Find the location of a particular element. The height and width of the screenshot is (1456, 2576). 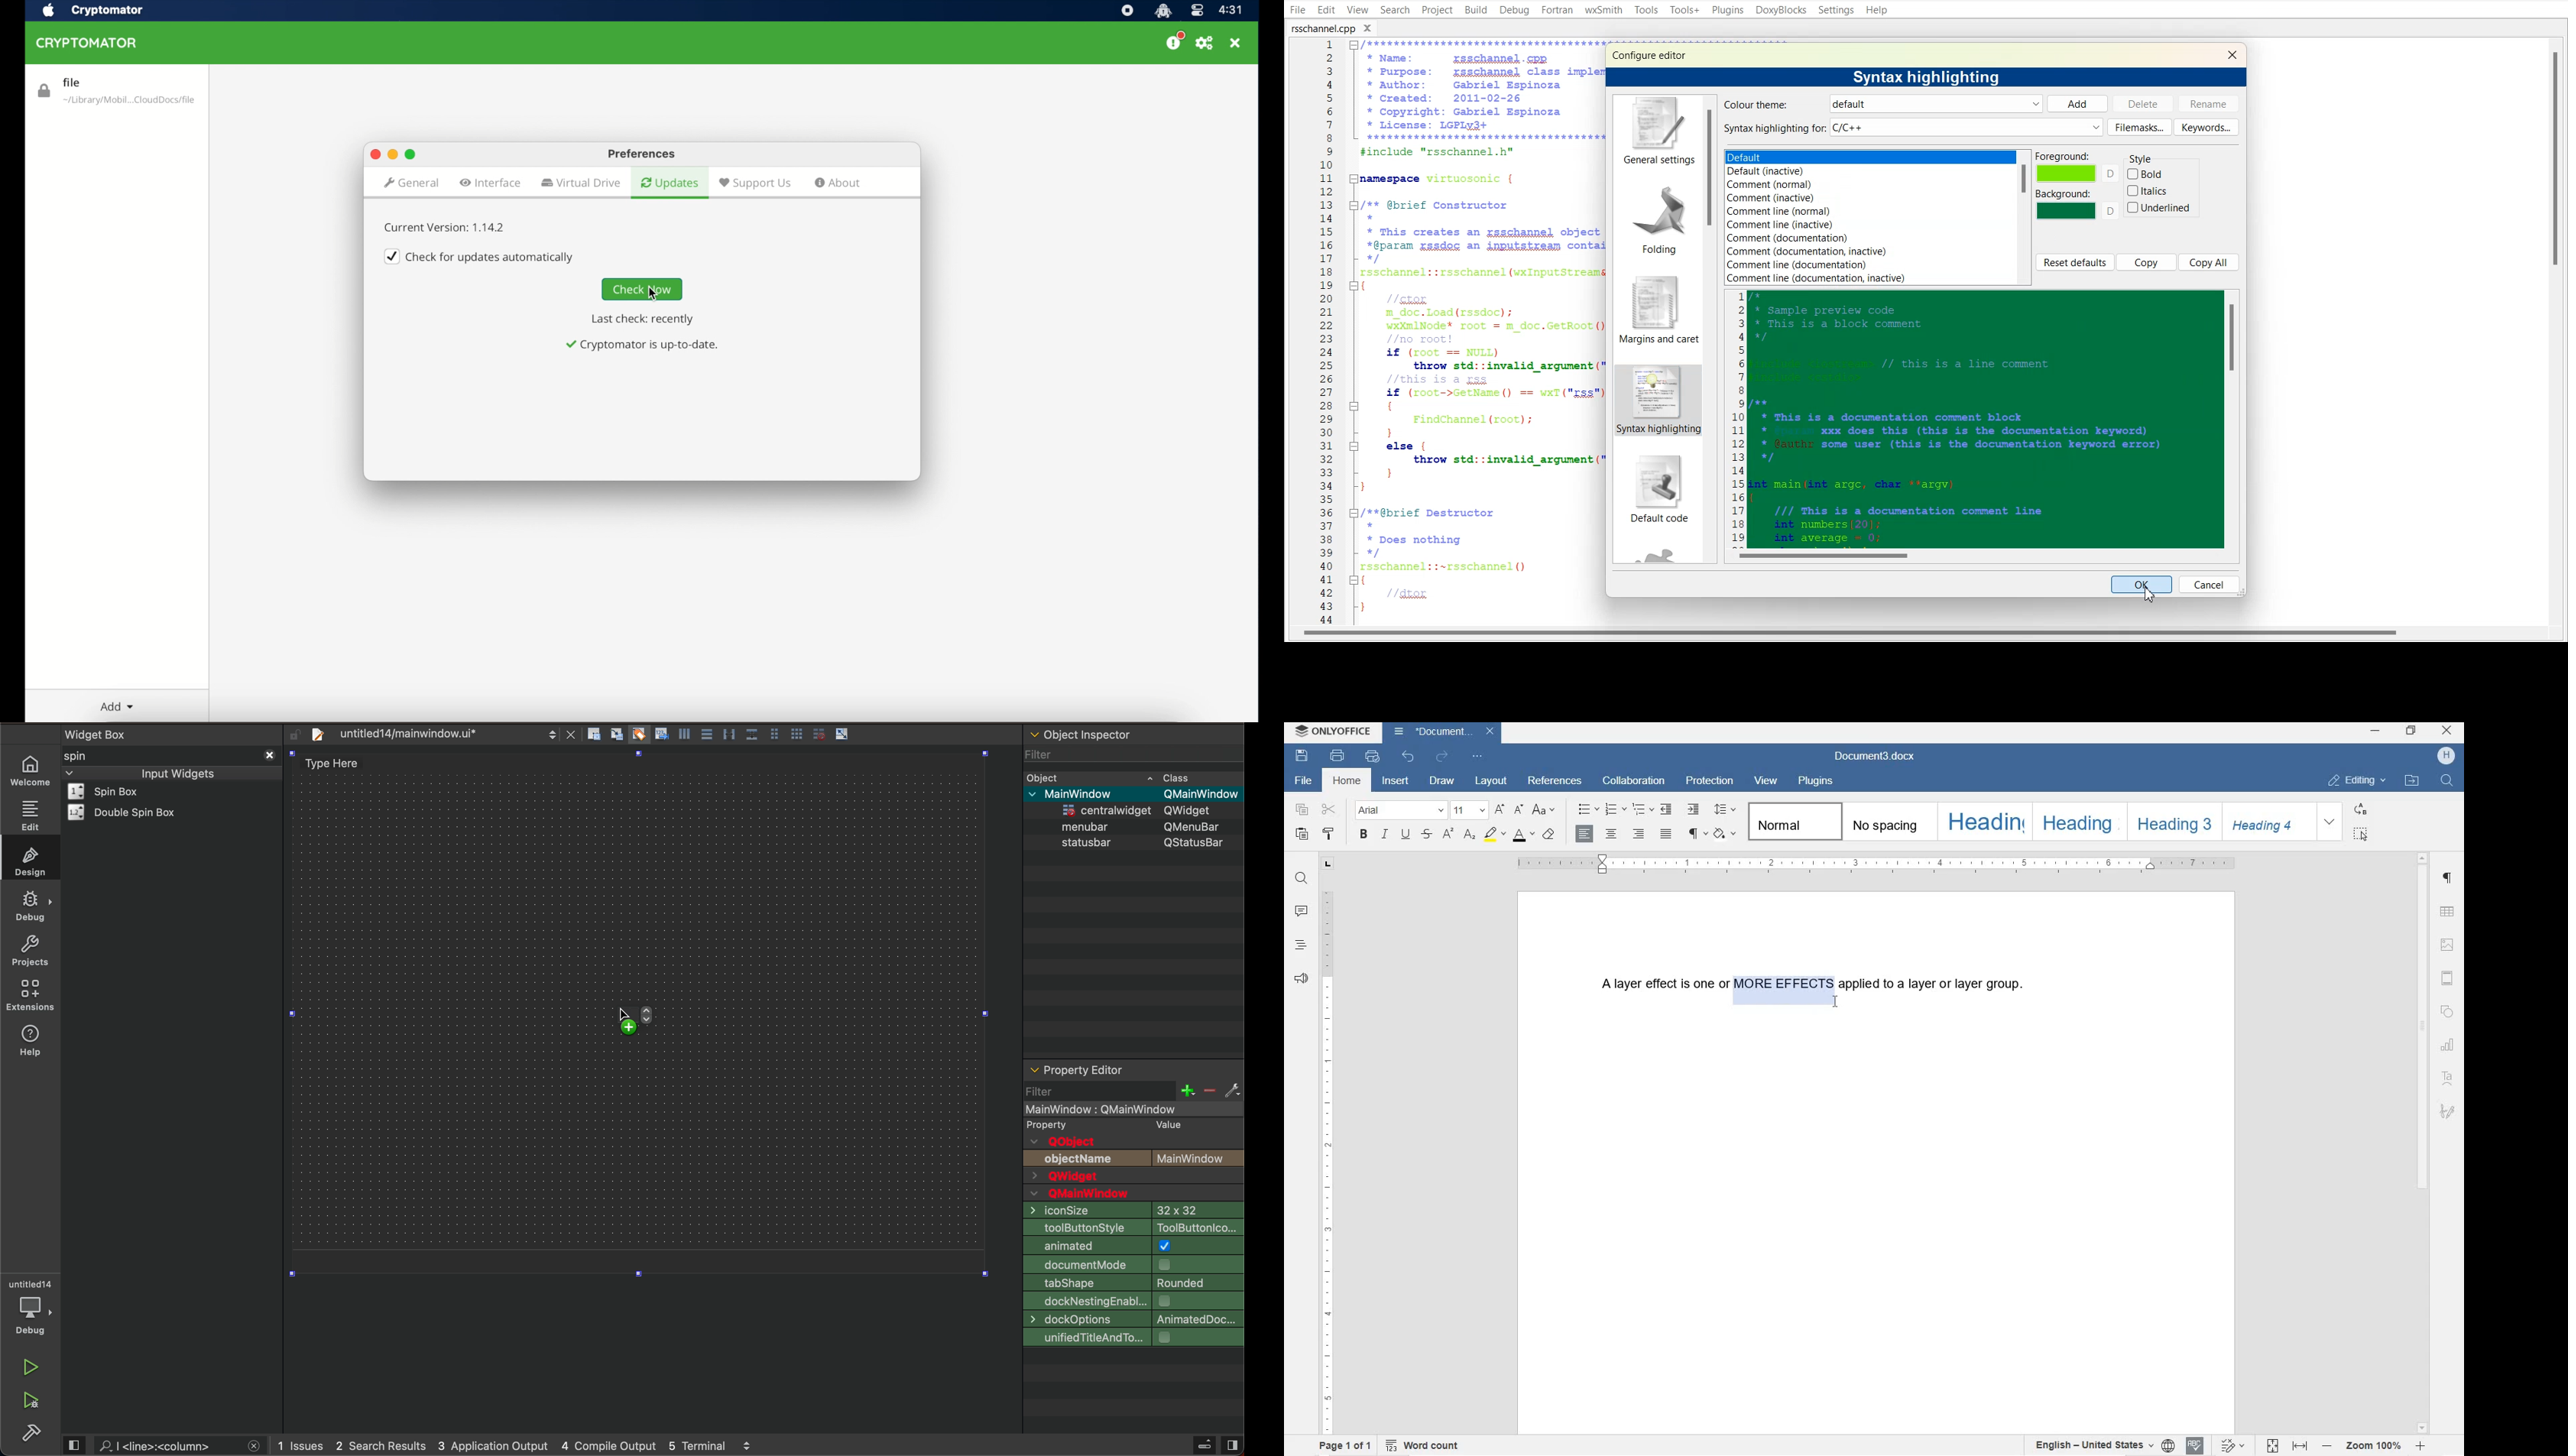

HEADINGS is located at coordinates (1300, 946).